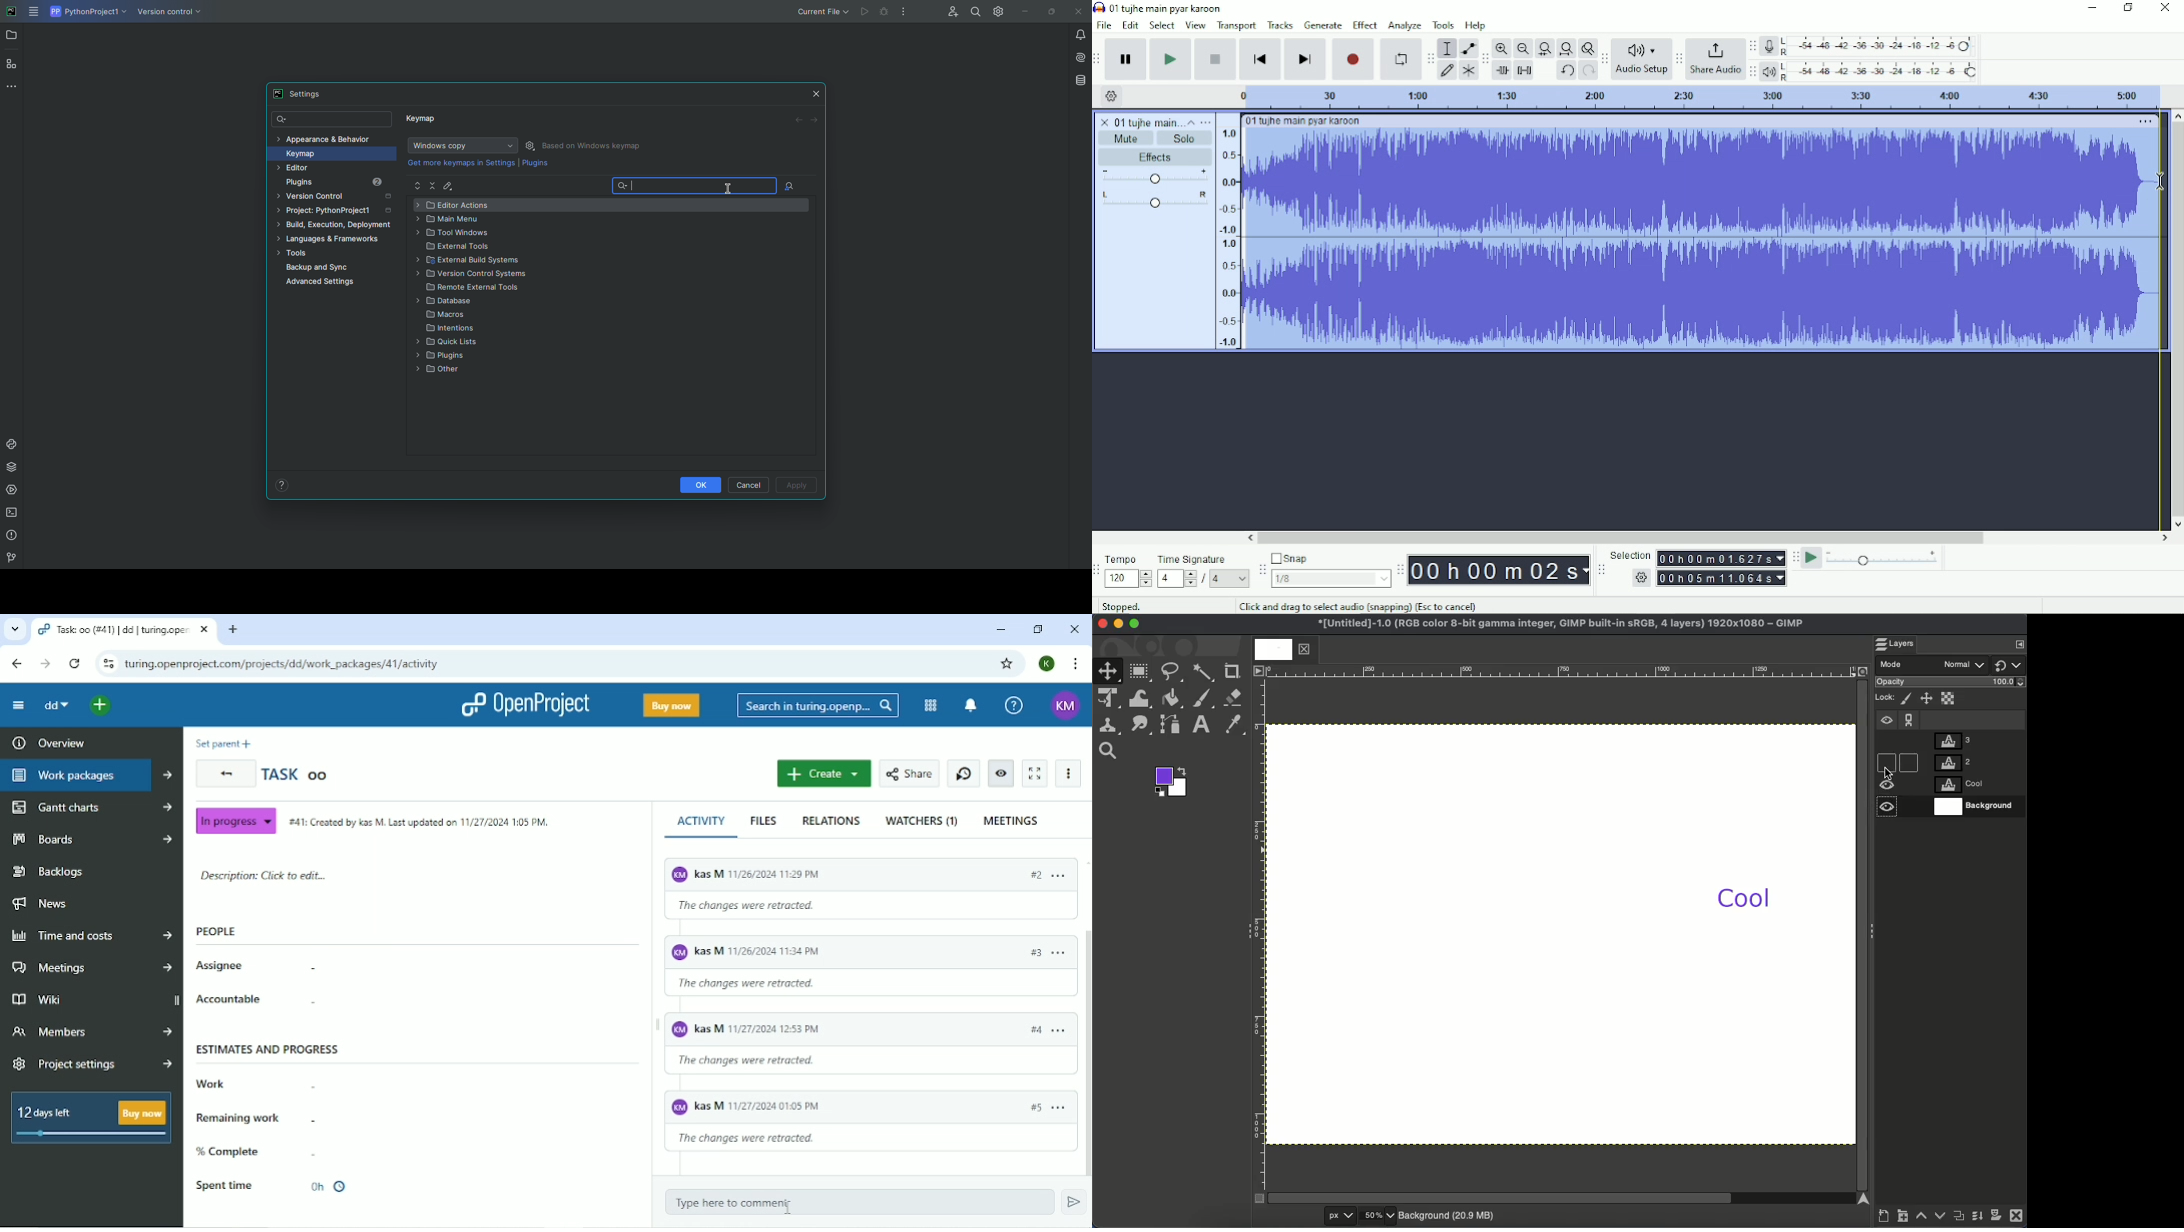  What do you see at coordinates (789, 187) in the screenshot?
I see `Find Actions` at bounding box center [789, 187].